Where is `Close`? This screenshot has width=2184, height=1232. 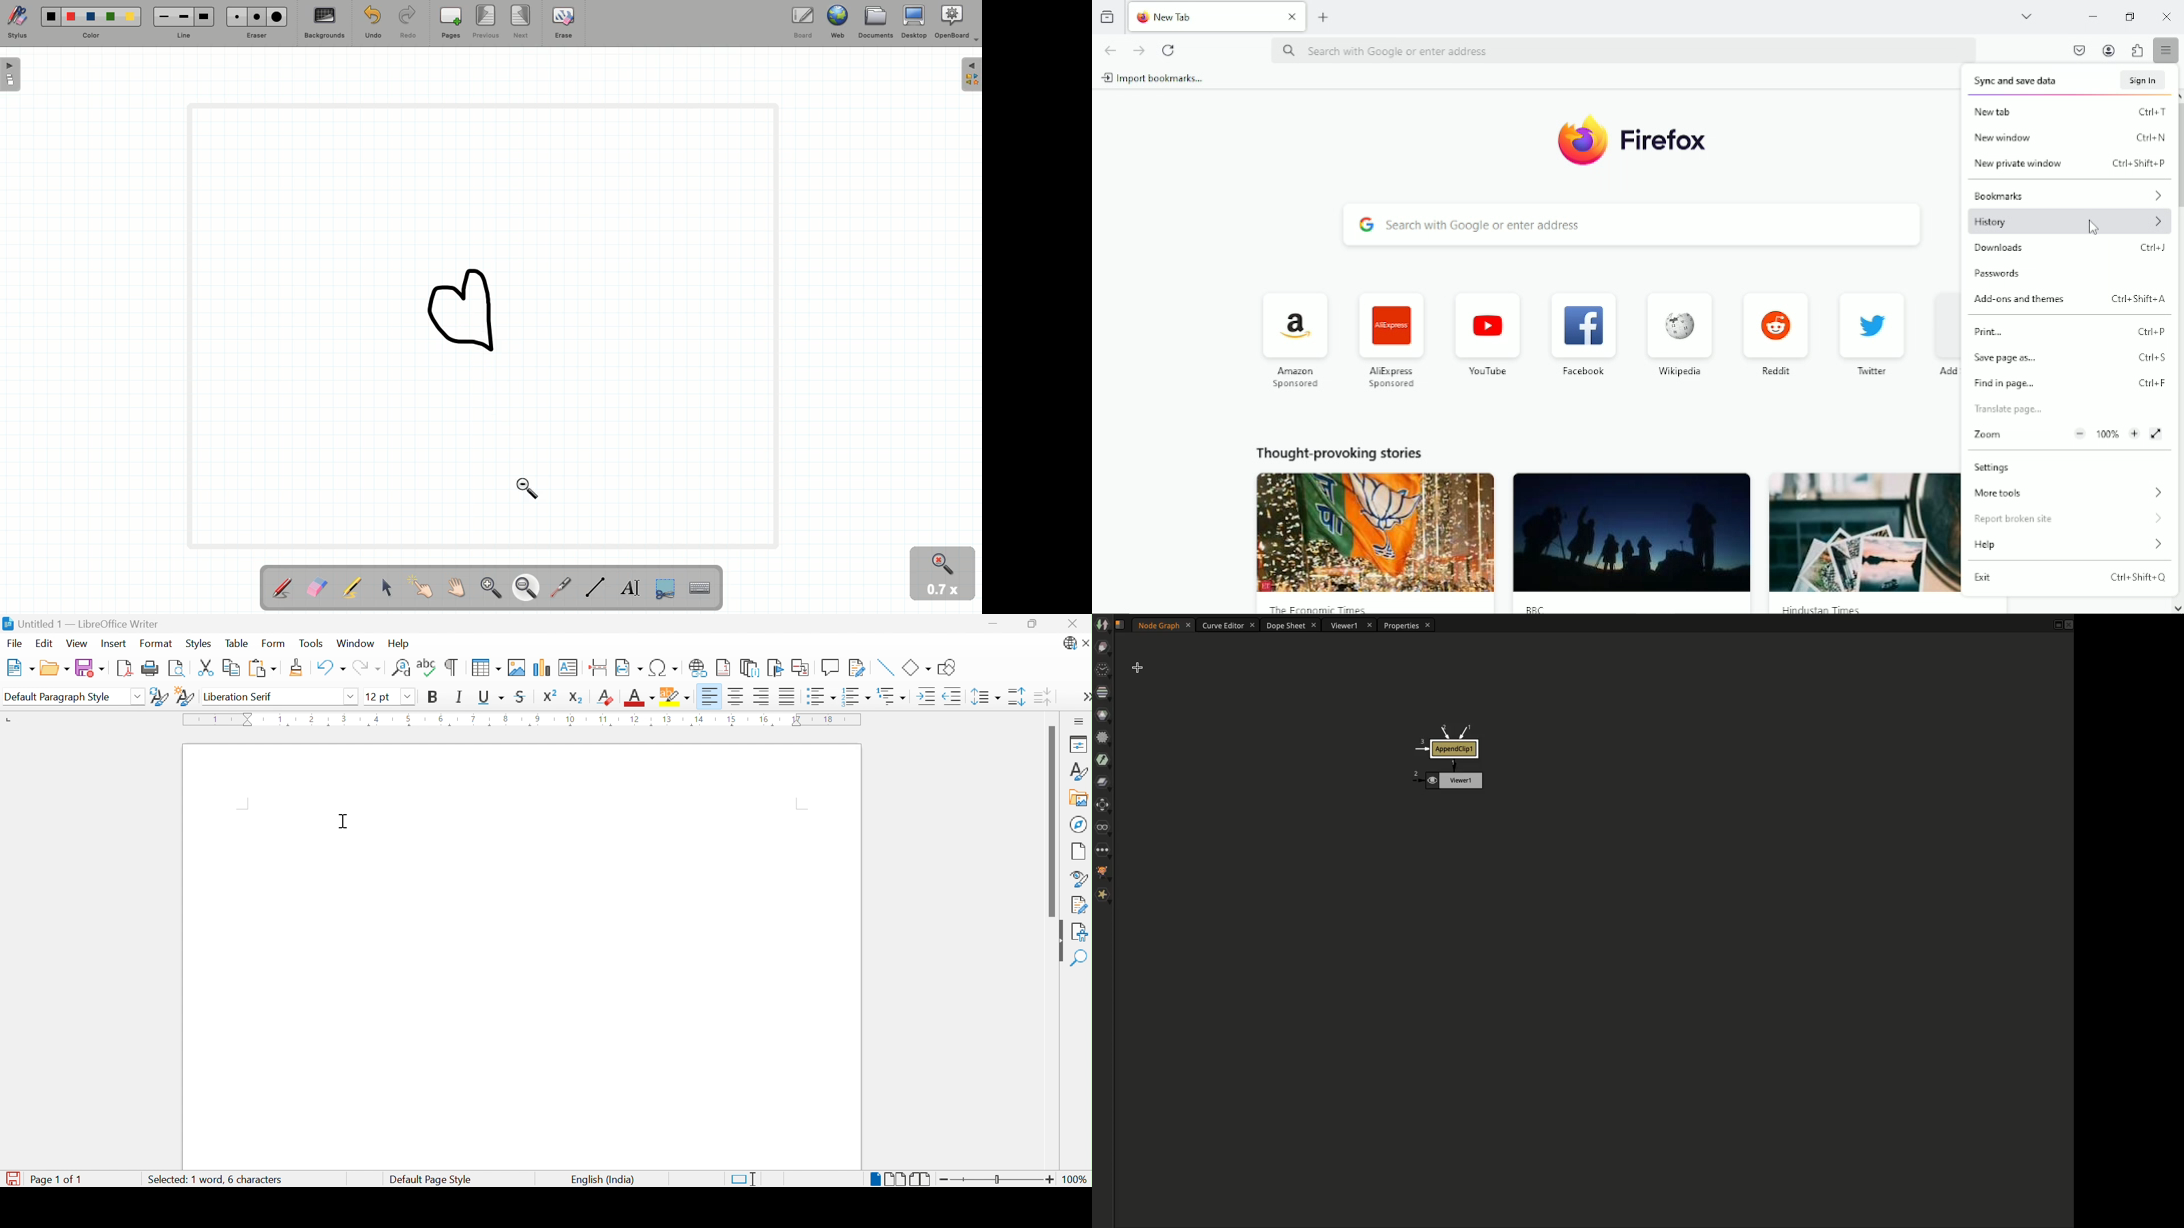
Close is located at coordinates (1075, 623).